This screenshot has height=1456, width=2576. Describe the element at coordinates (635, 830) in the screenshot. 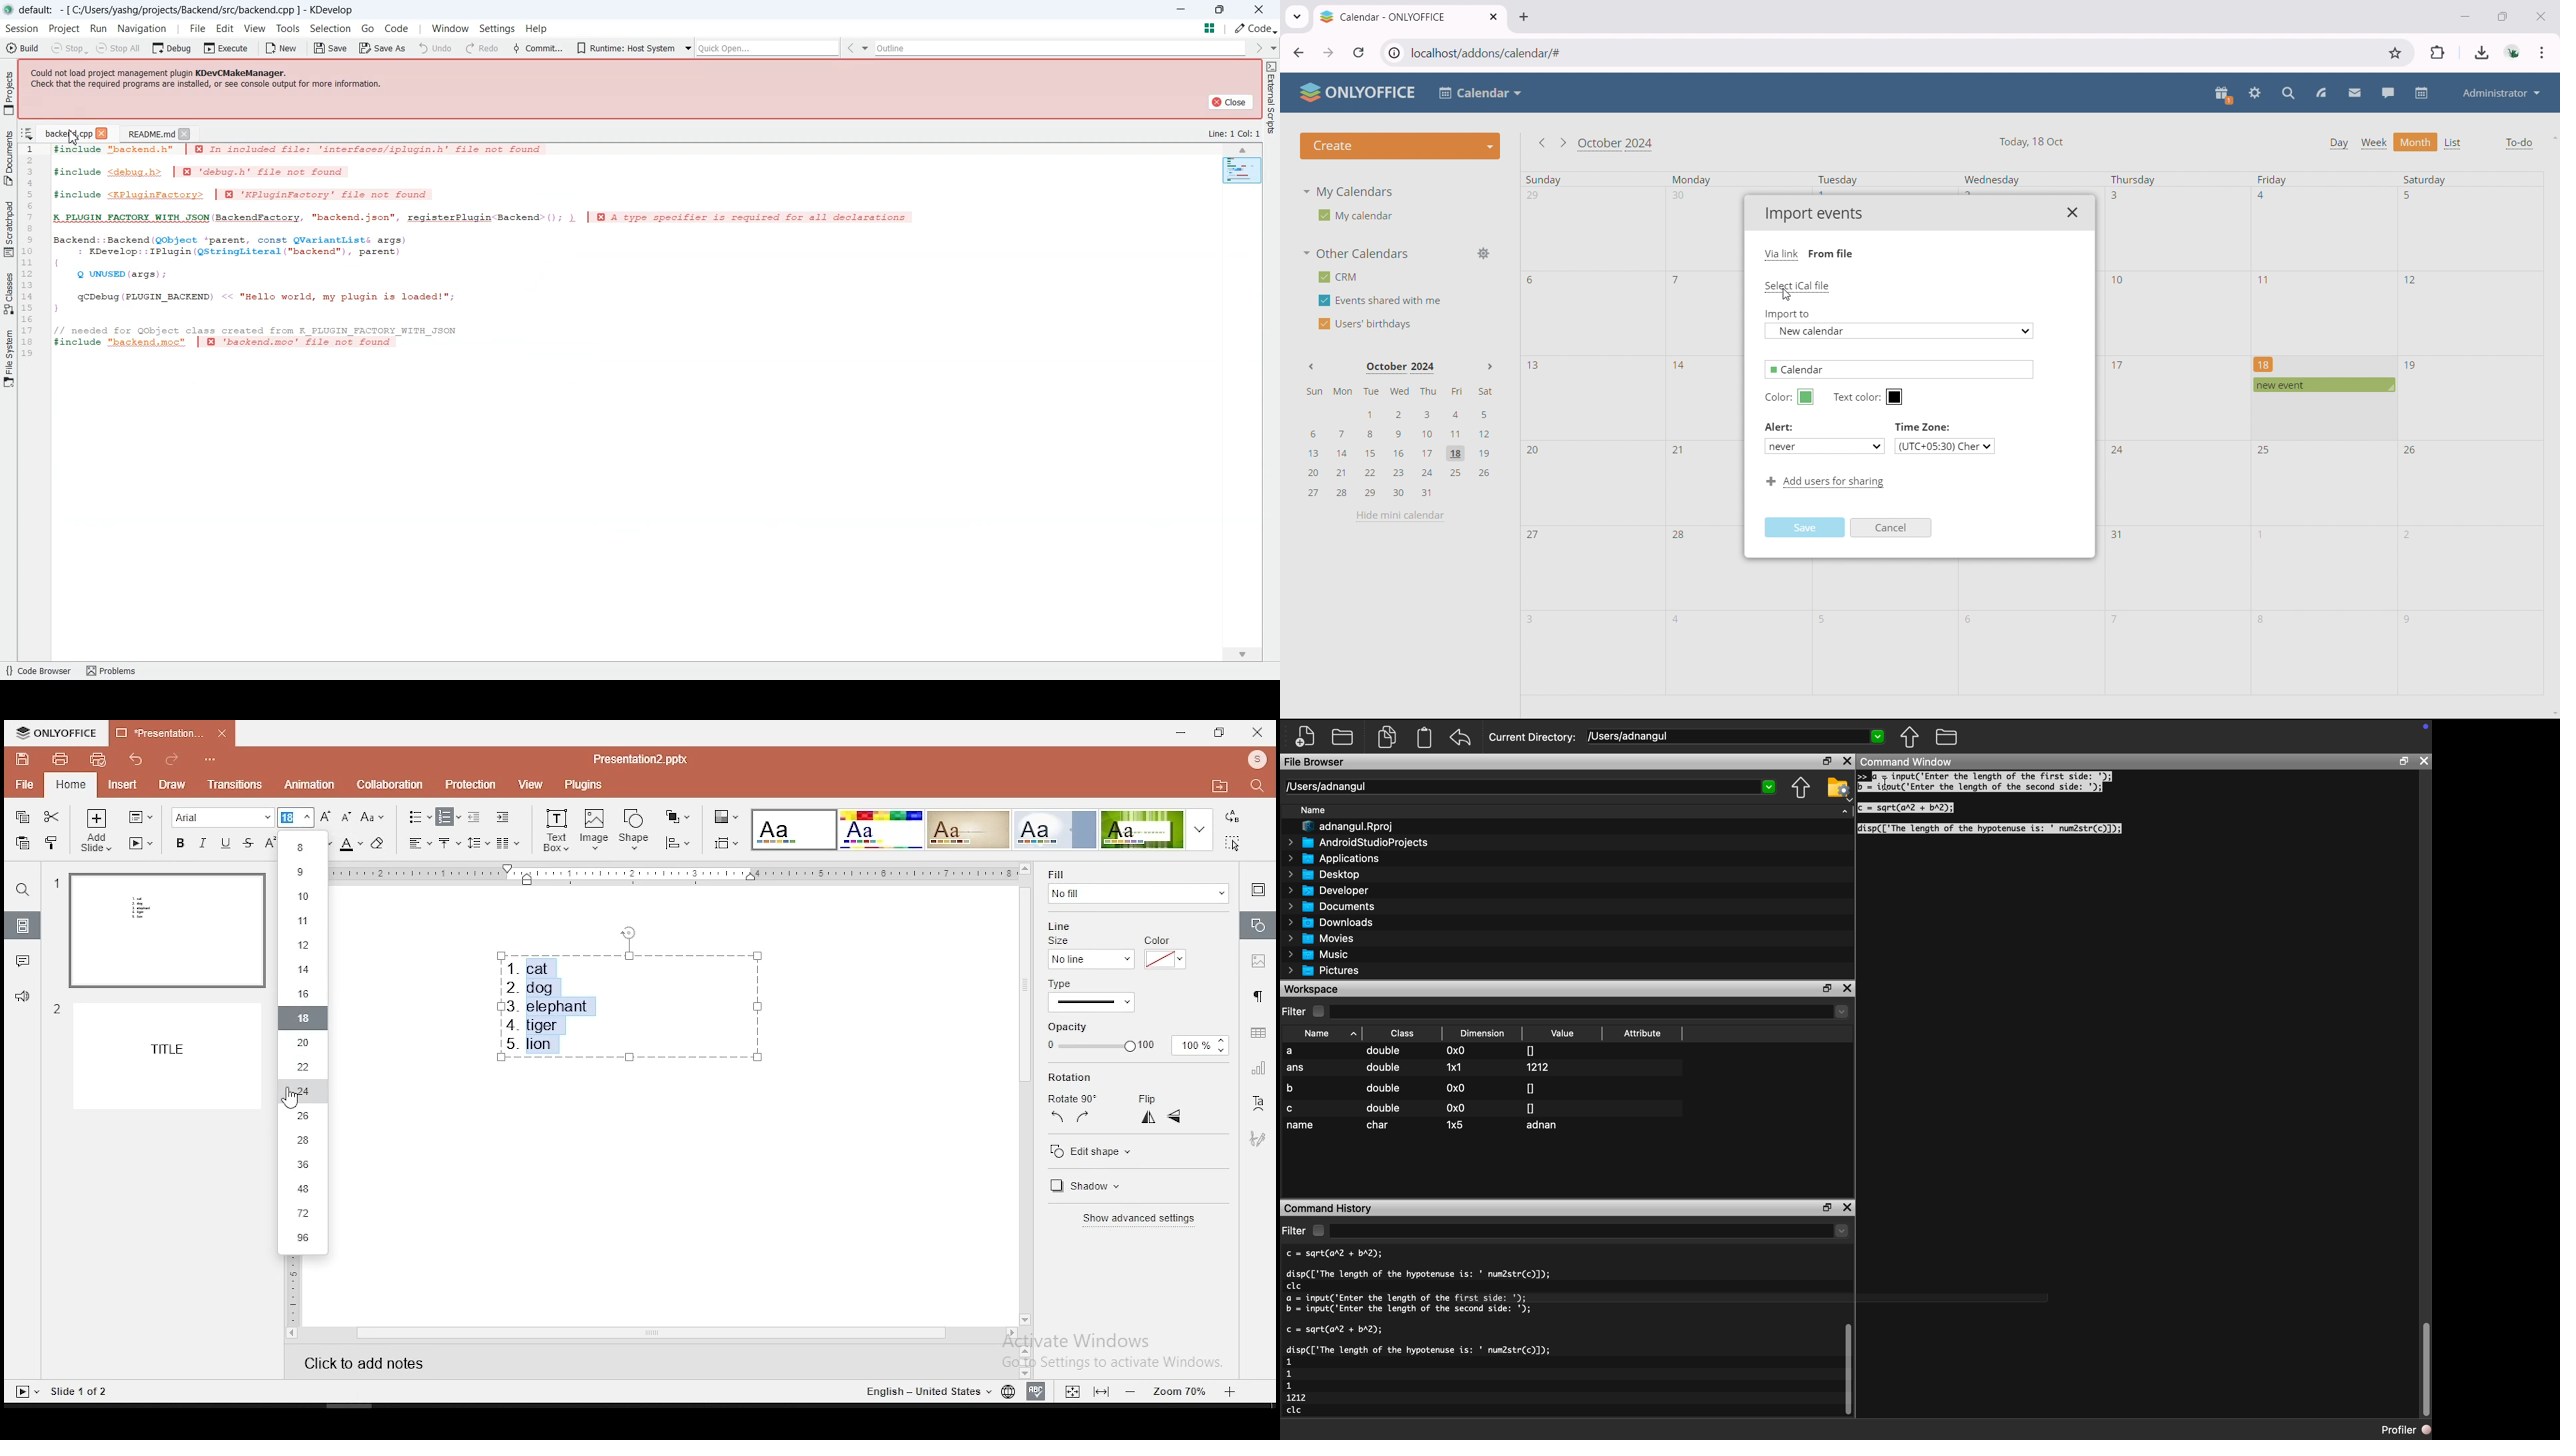

I see `shape` at that location.